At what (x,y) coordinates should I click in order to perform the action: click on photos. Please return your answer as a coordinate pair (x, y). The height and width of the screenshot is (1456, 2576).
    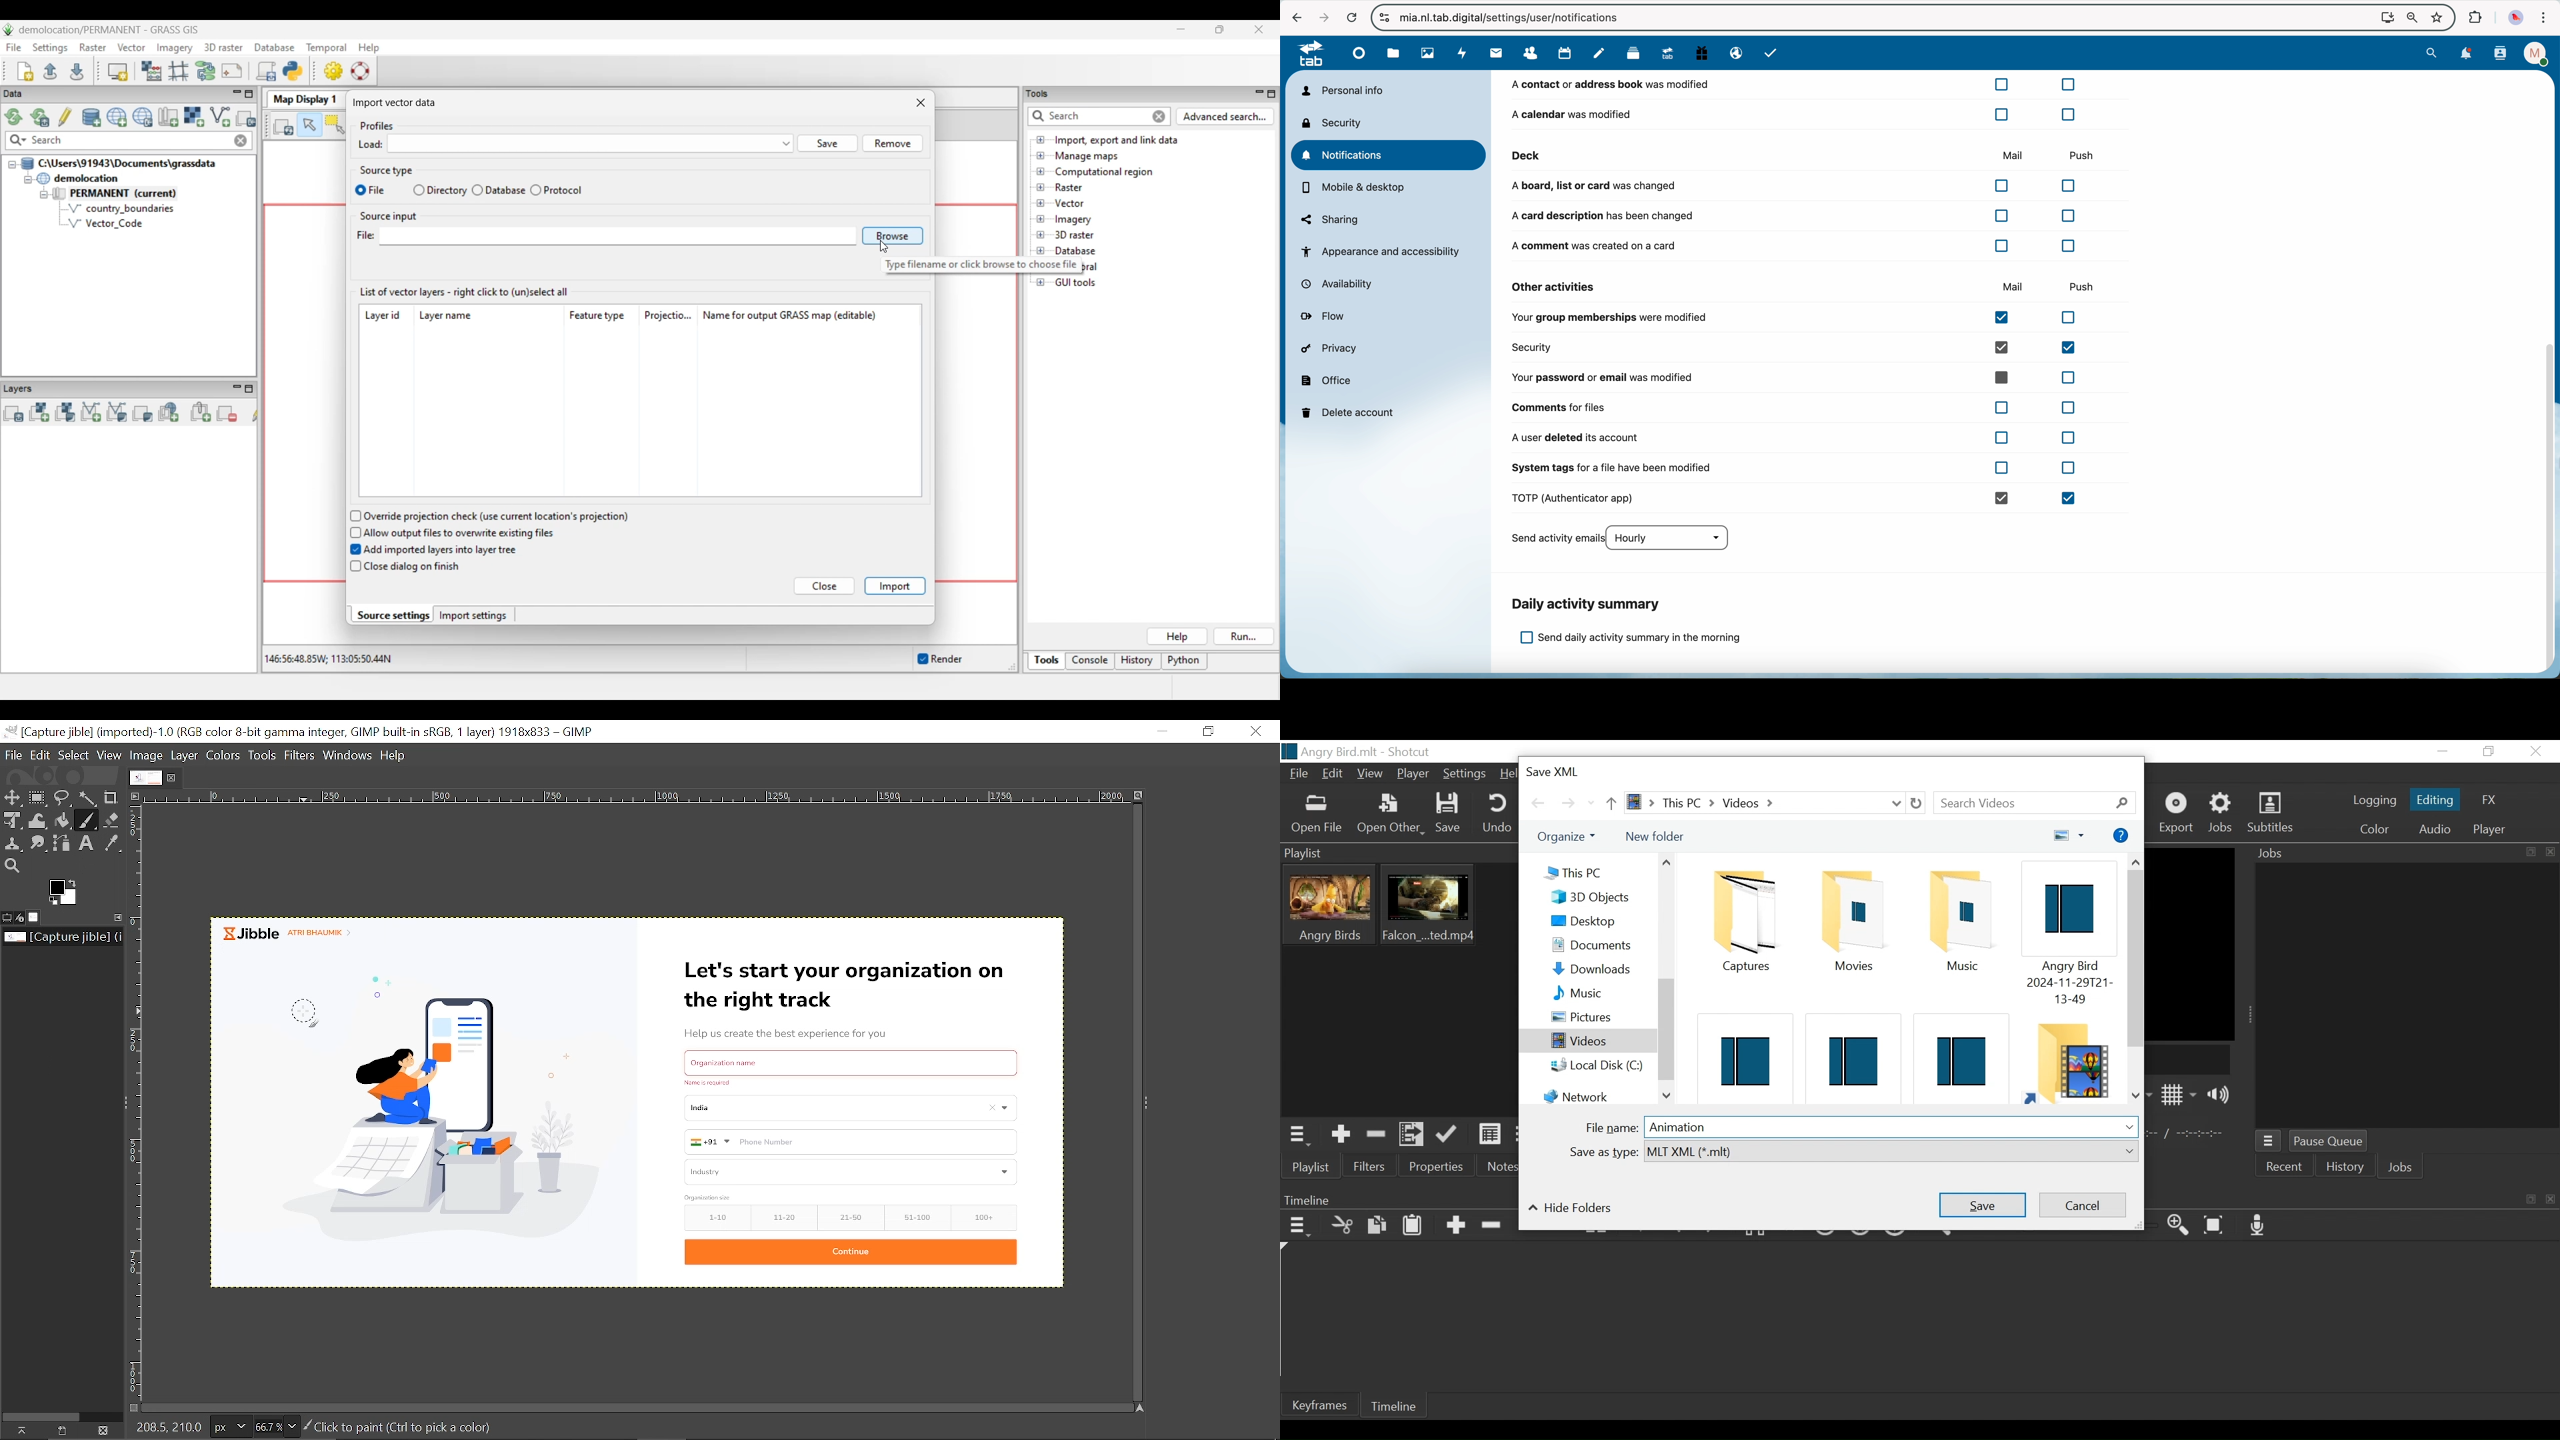
    Looking at the image, I should click on (1426, 53).